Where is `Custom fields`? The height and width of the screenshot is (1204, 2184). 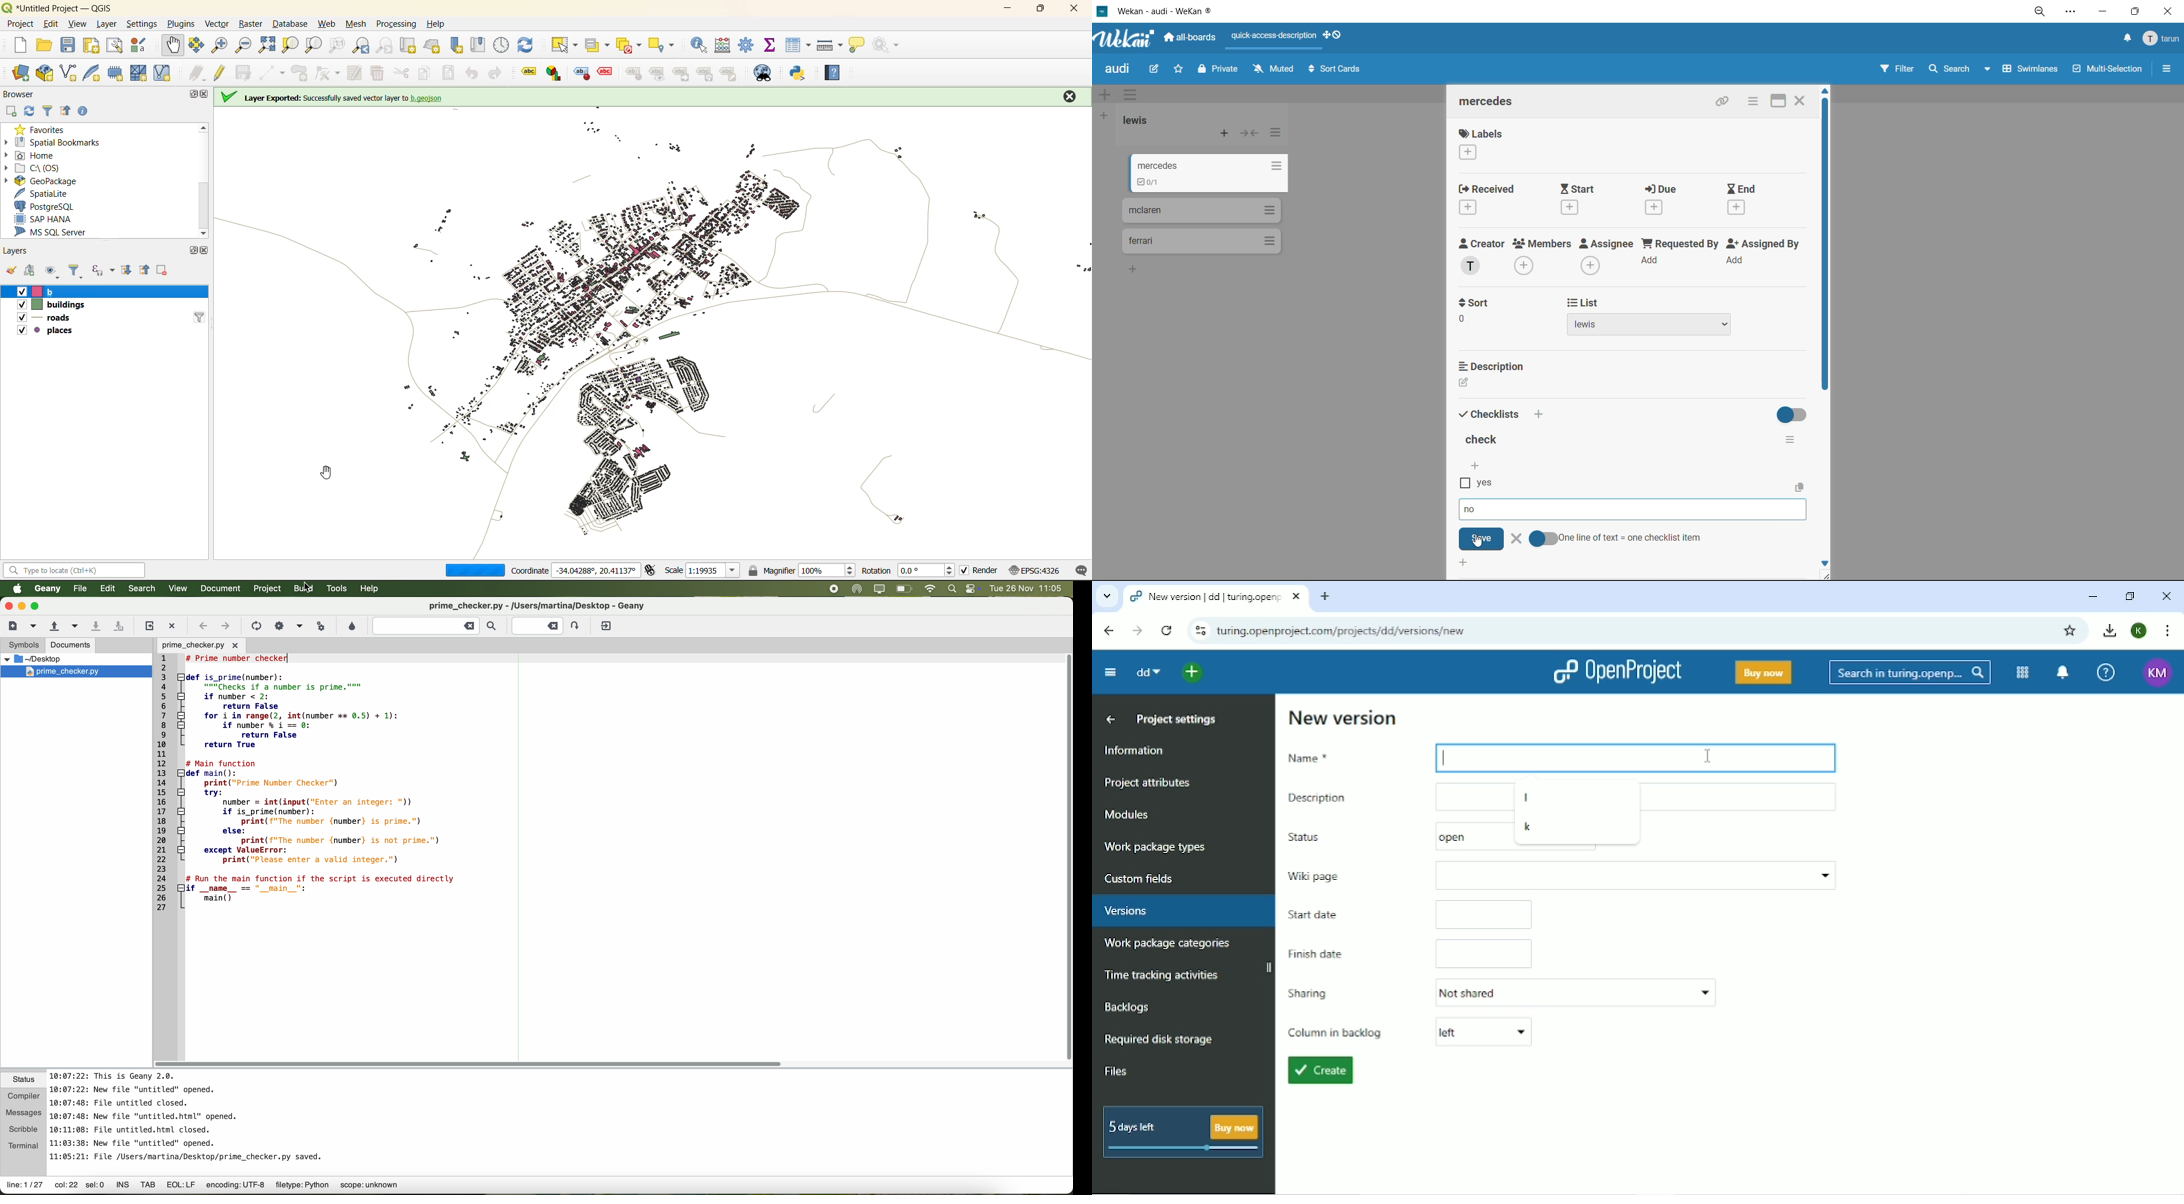
Custom fields is located at coordinates (1145, 880).